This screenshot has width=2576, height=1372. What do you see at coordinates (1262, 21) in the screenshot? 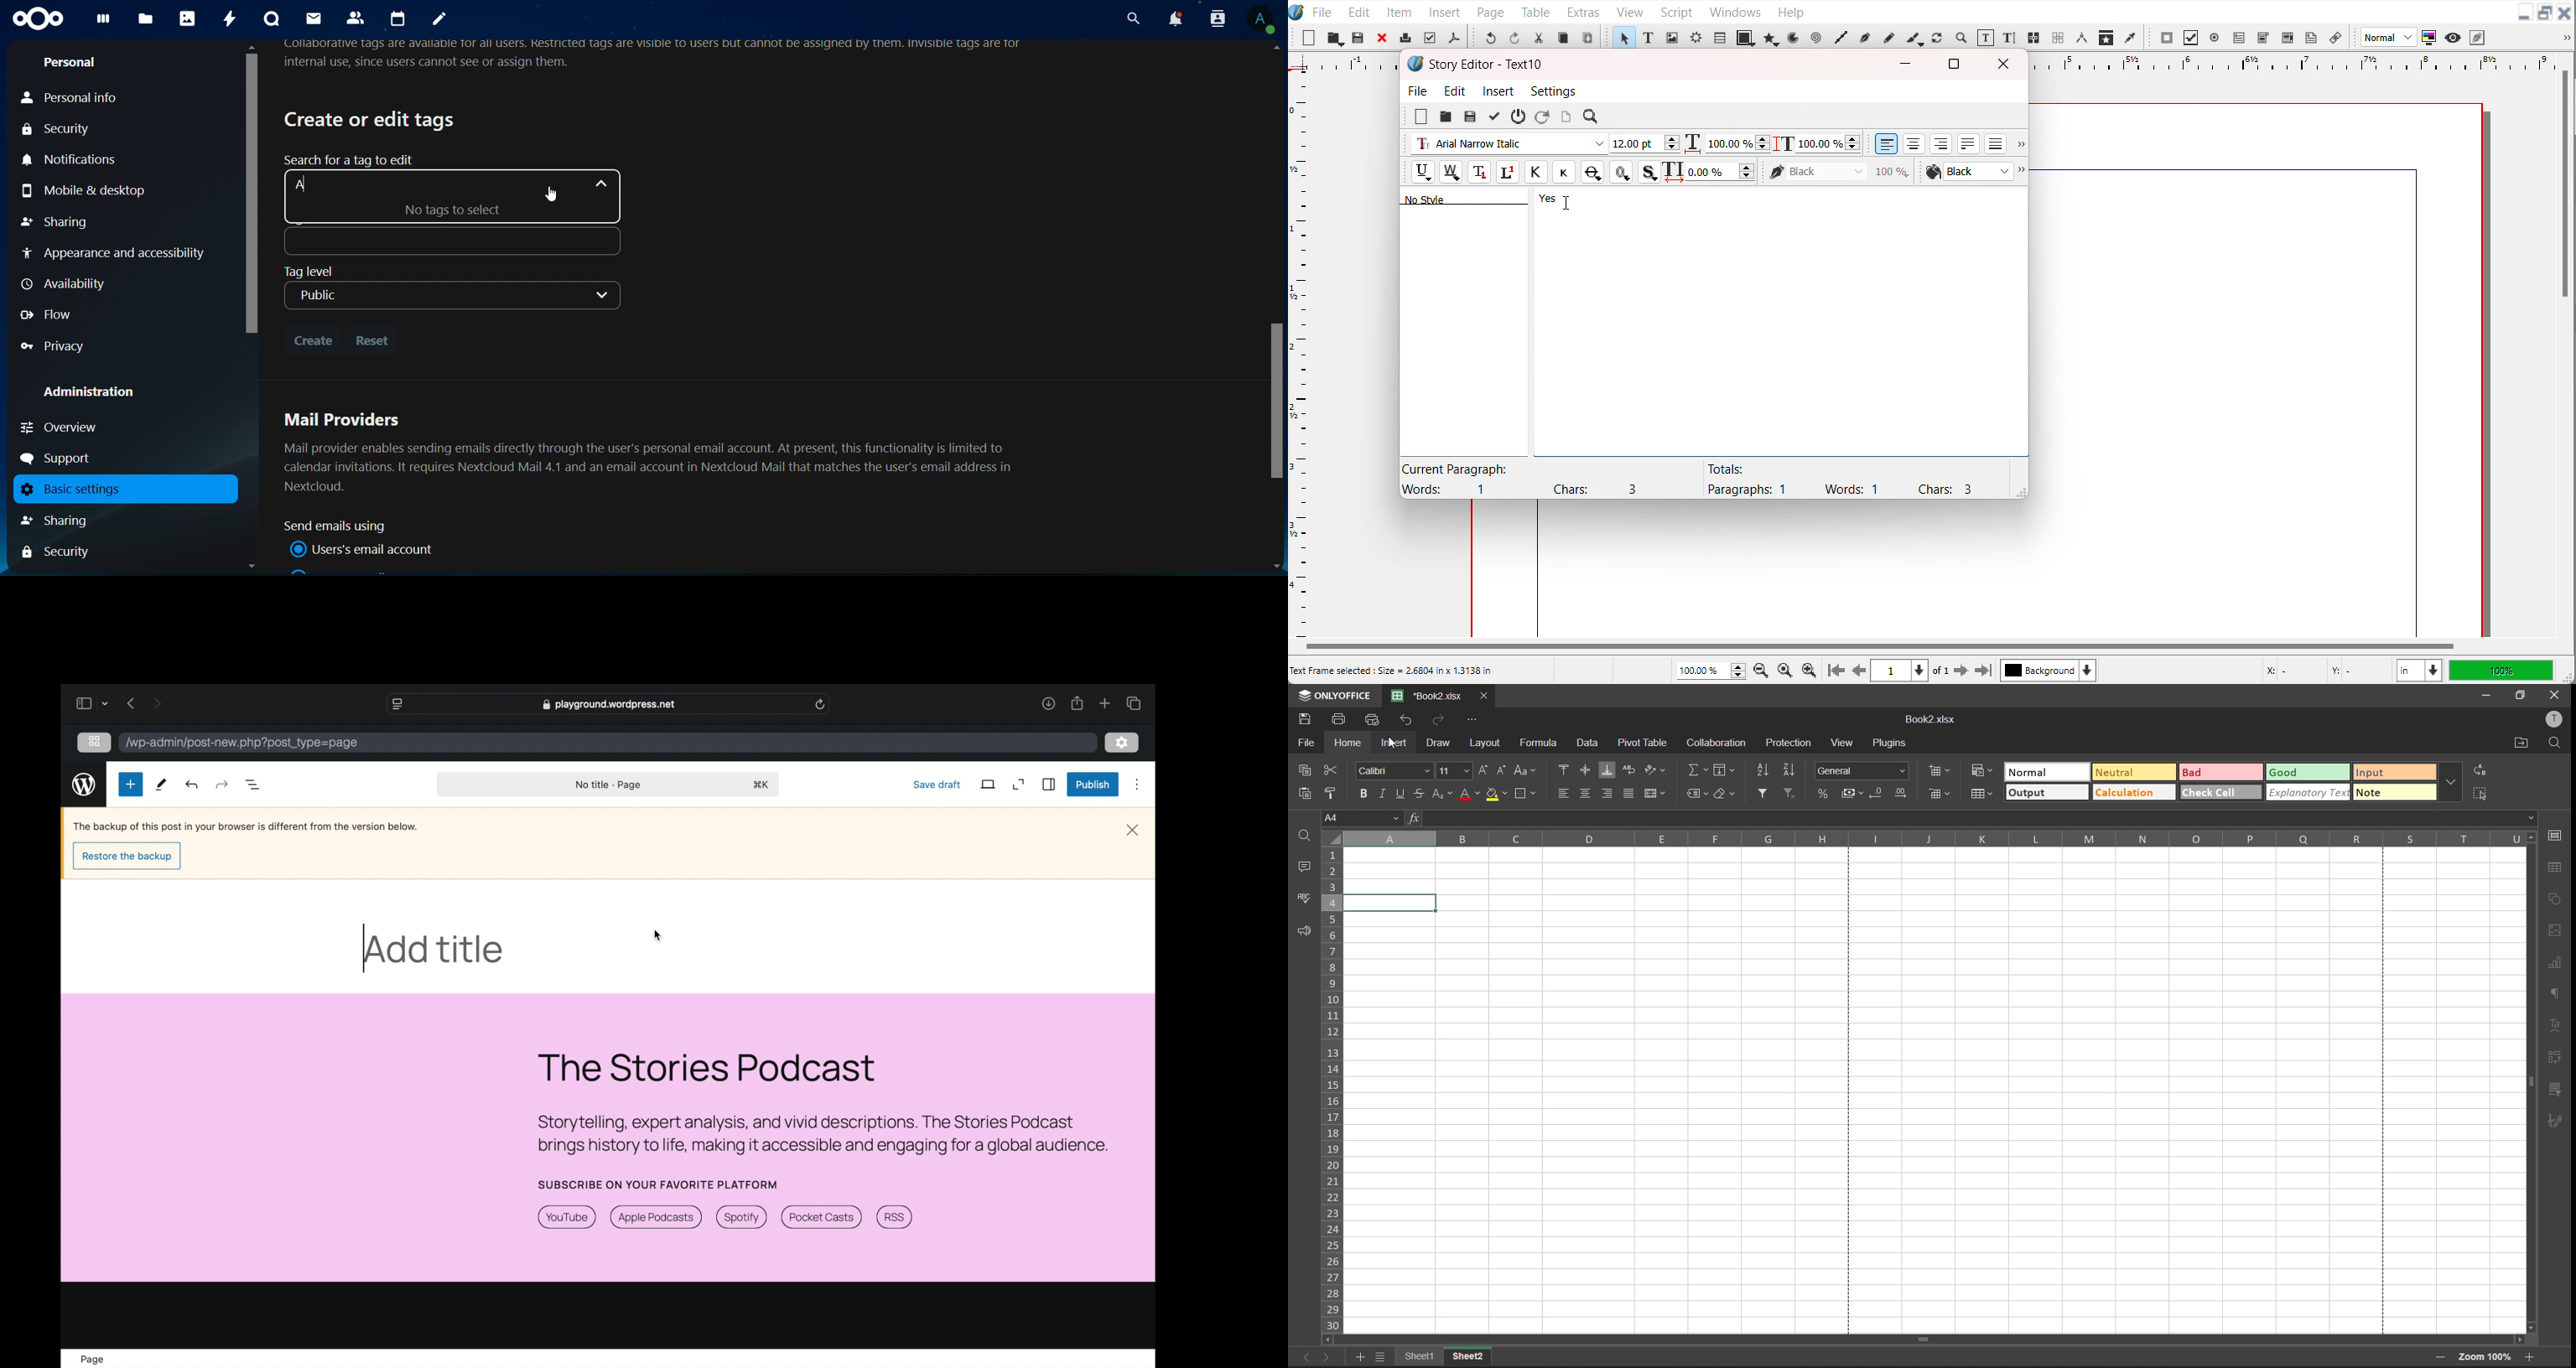
I see `View Profile` at bounding box center [1262, 21].